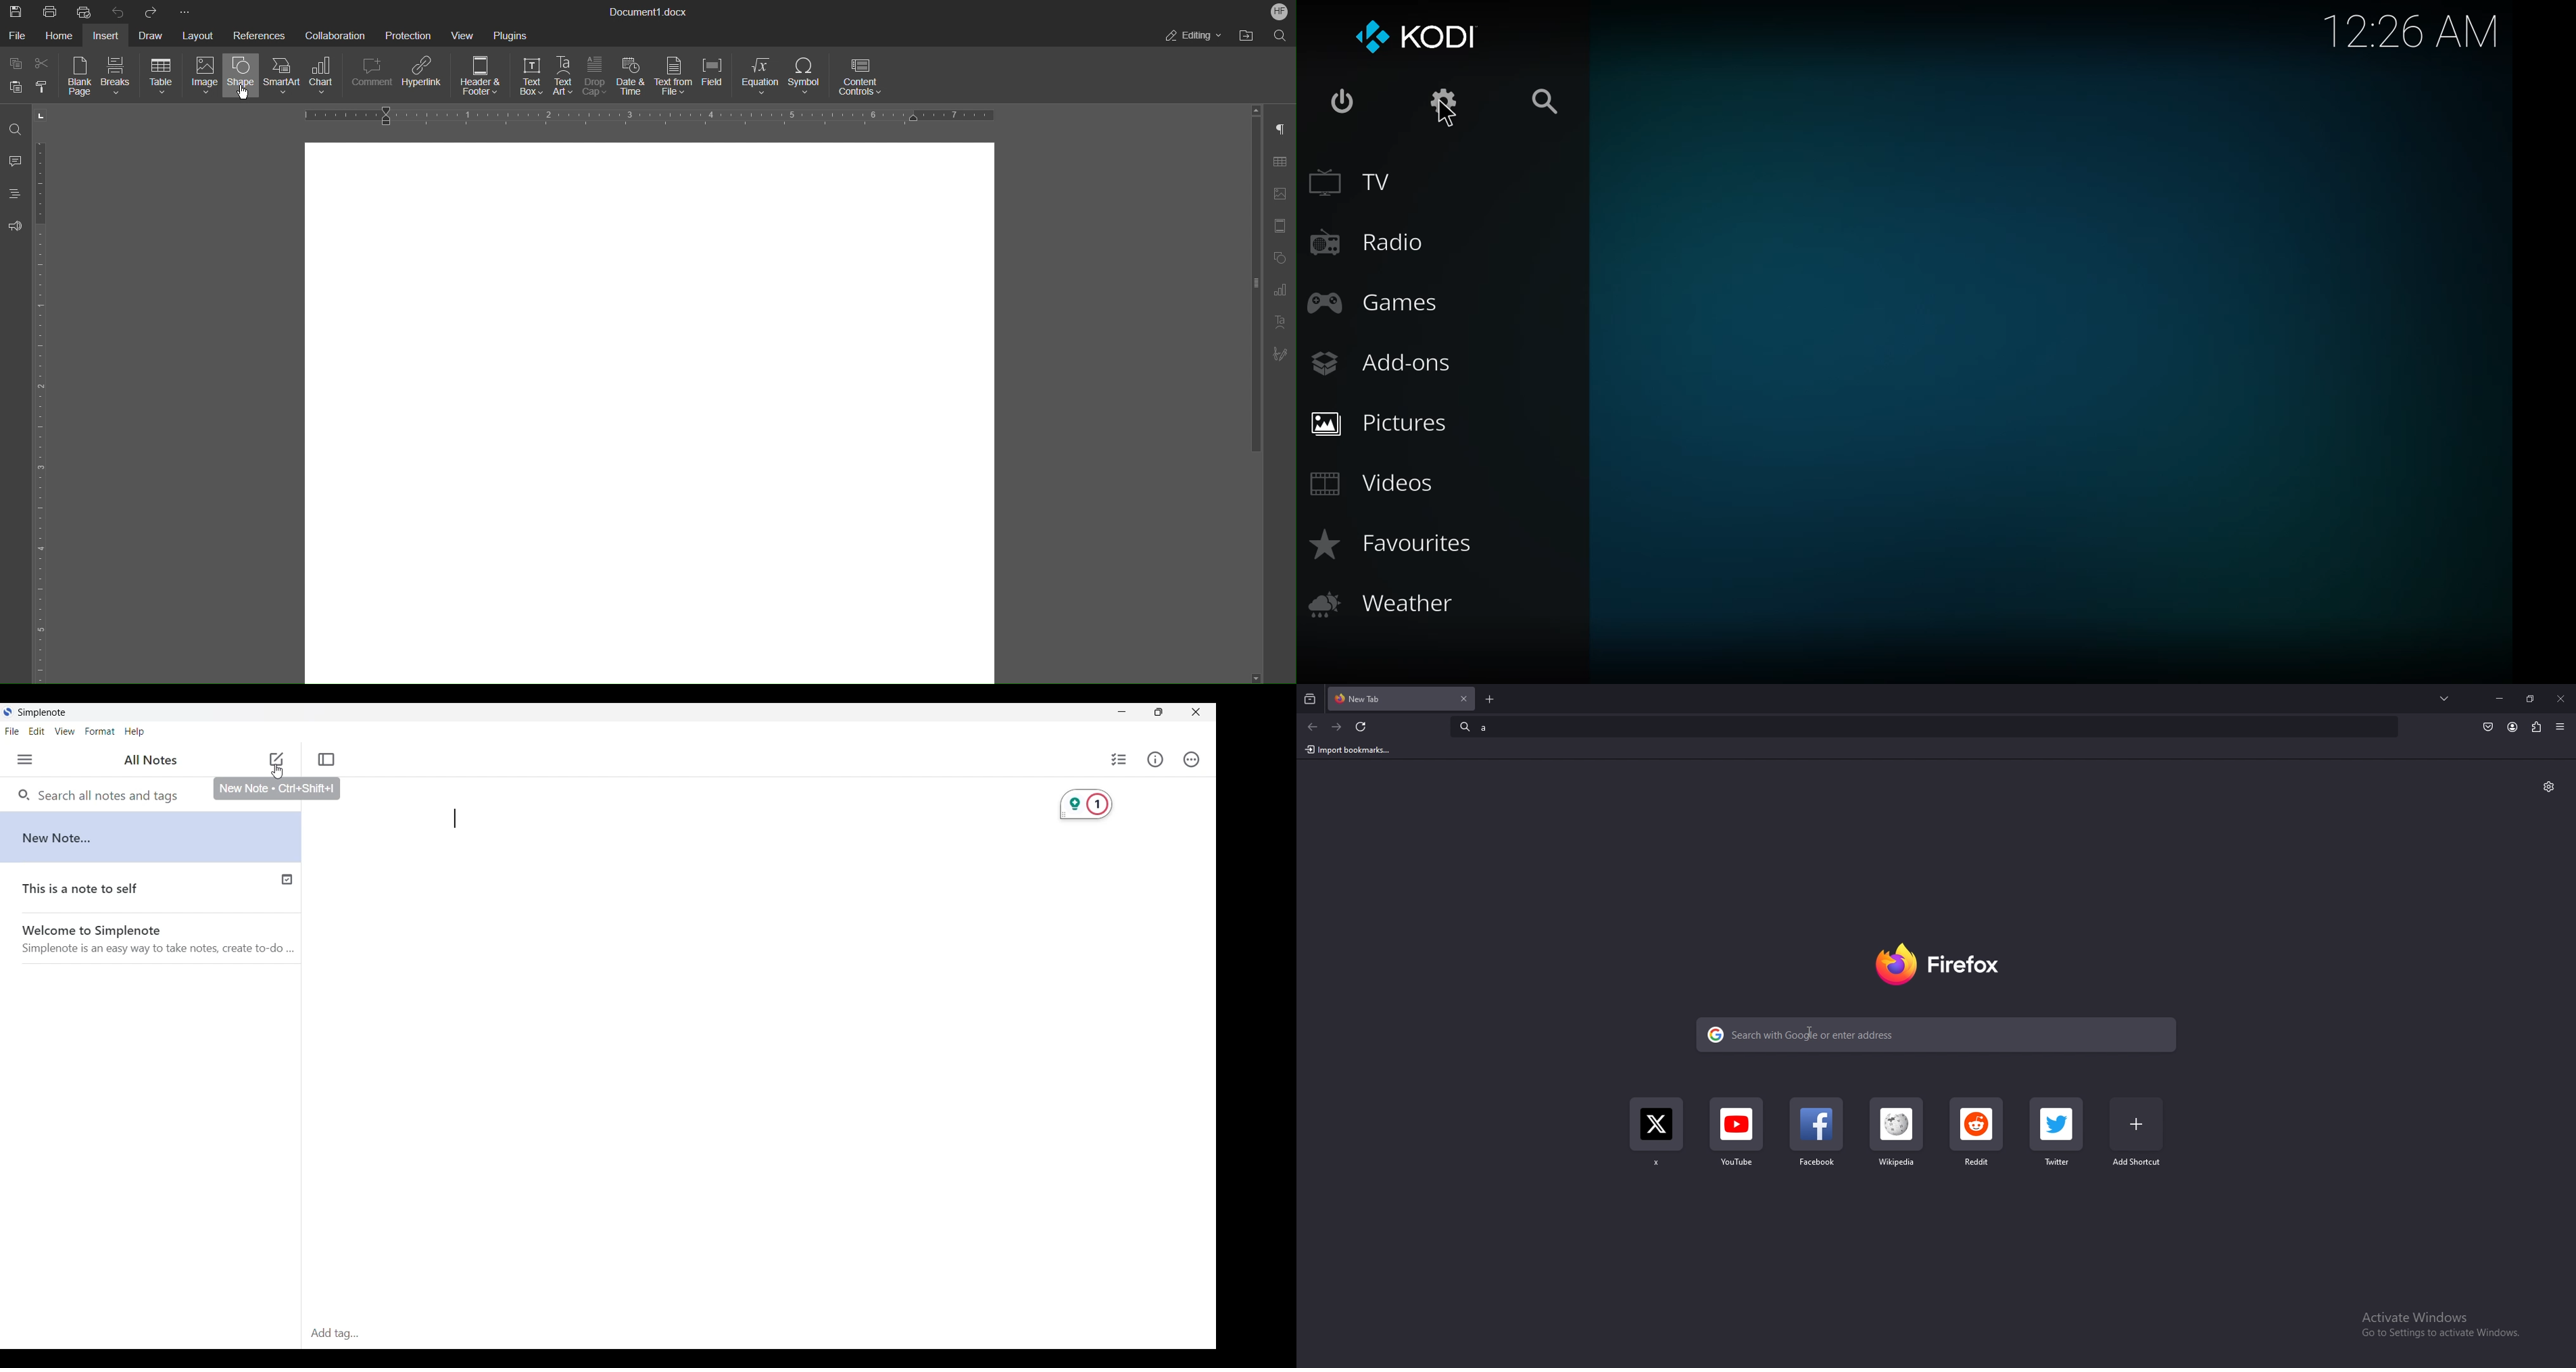  What do you see at coordinates (1284, 193) in the screenshot?
I see `Insert Image` at bounding box center [1284, 193].